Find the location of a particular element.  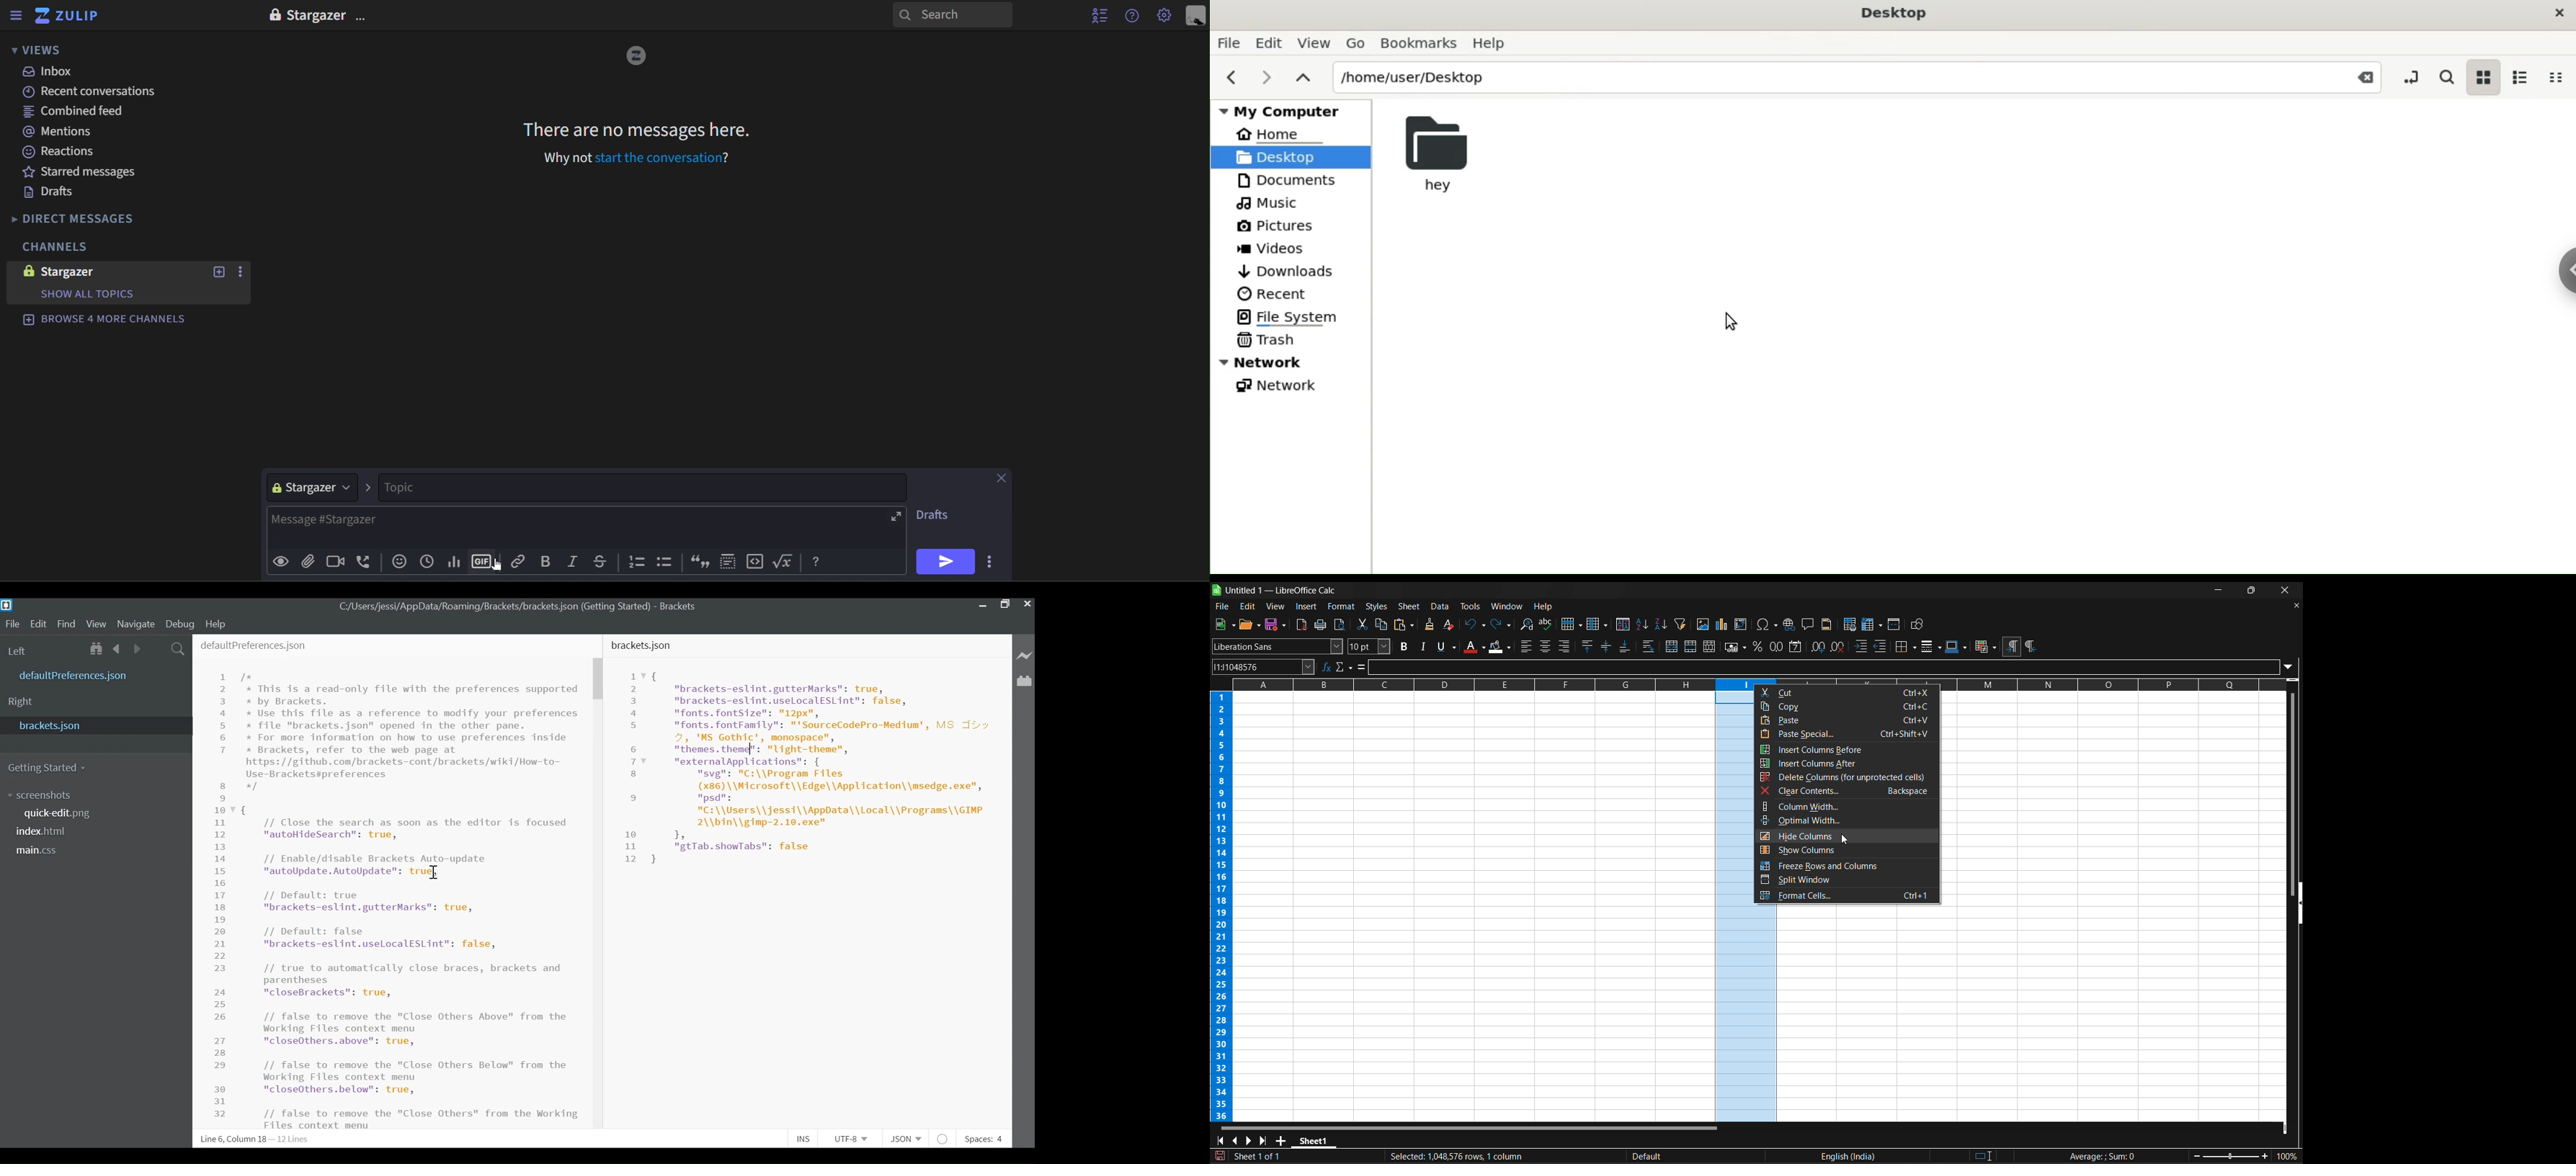

column width is located at coordinates (1847, 806).